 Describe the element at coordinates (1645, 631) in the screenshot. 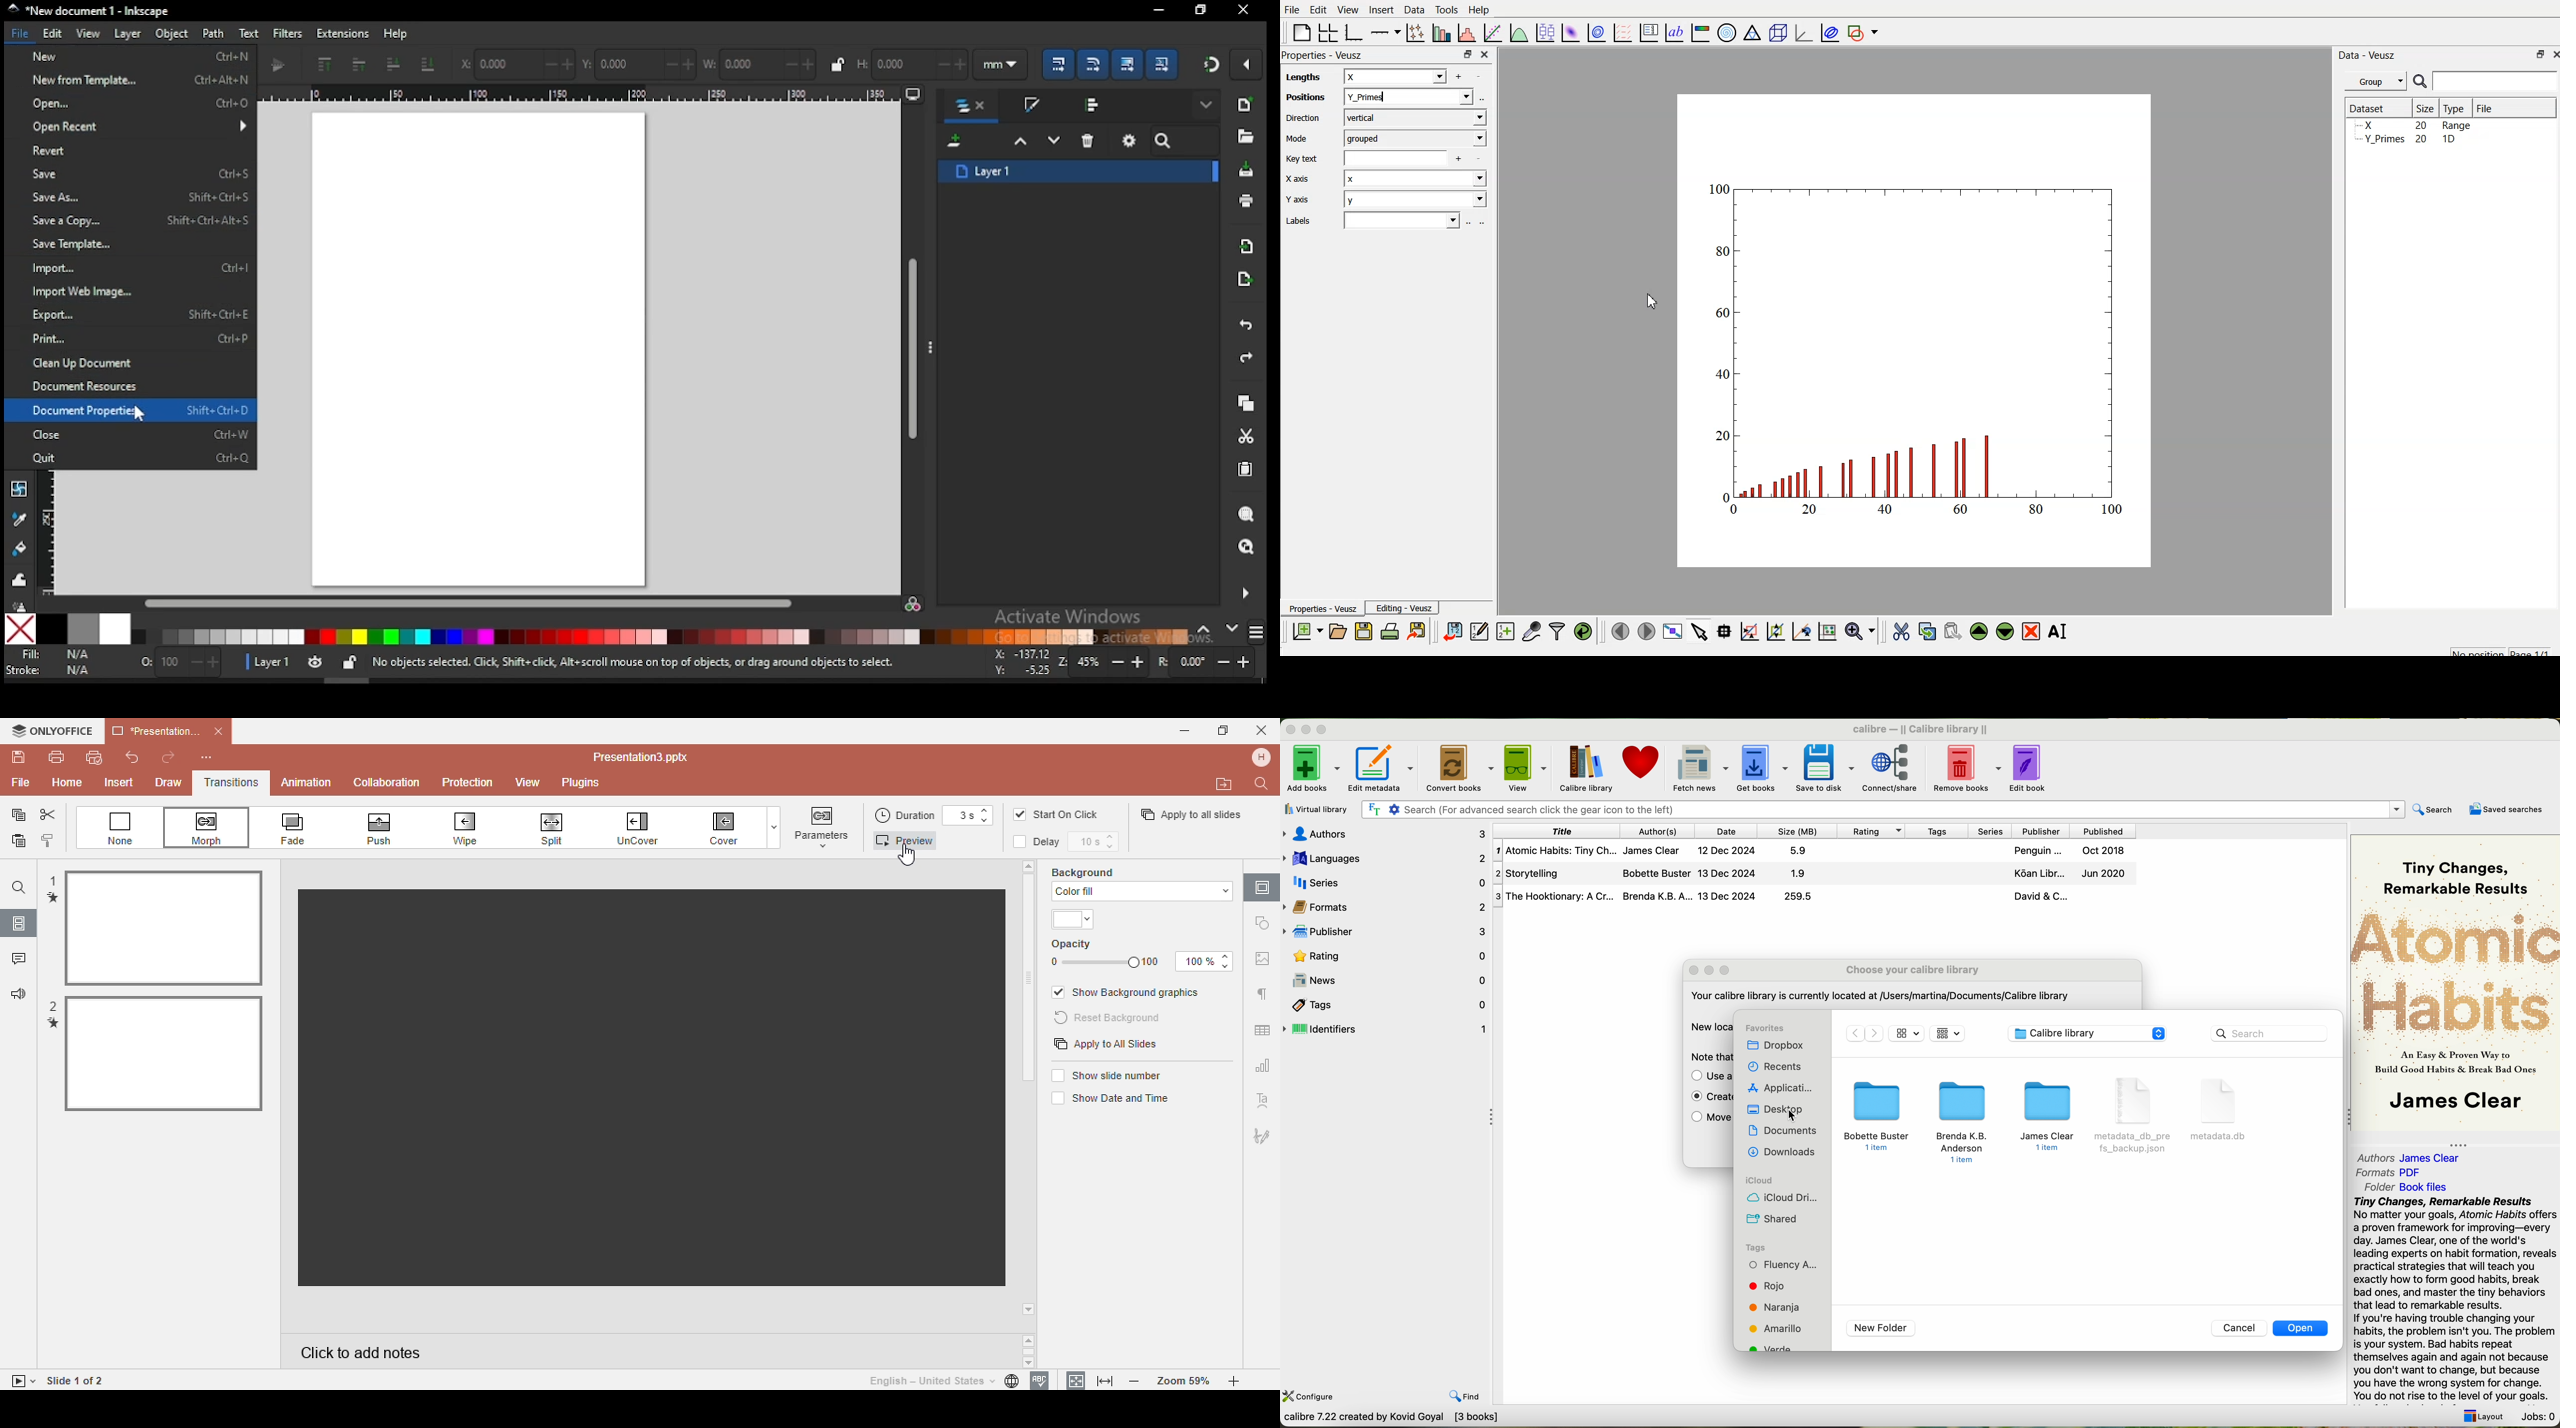

I see `move to the next page` at that location.